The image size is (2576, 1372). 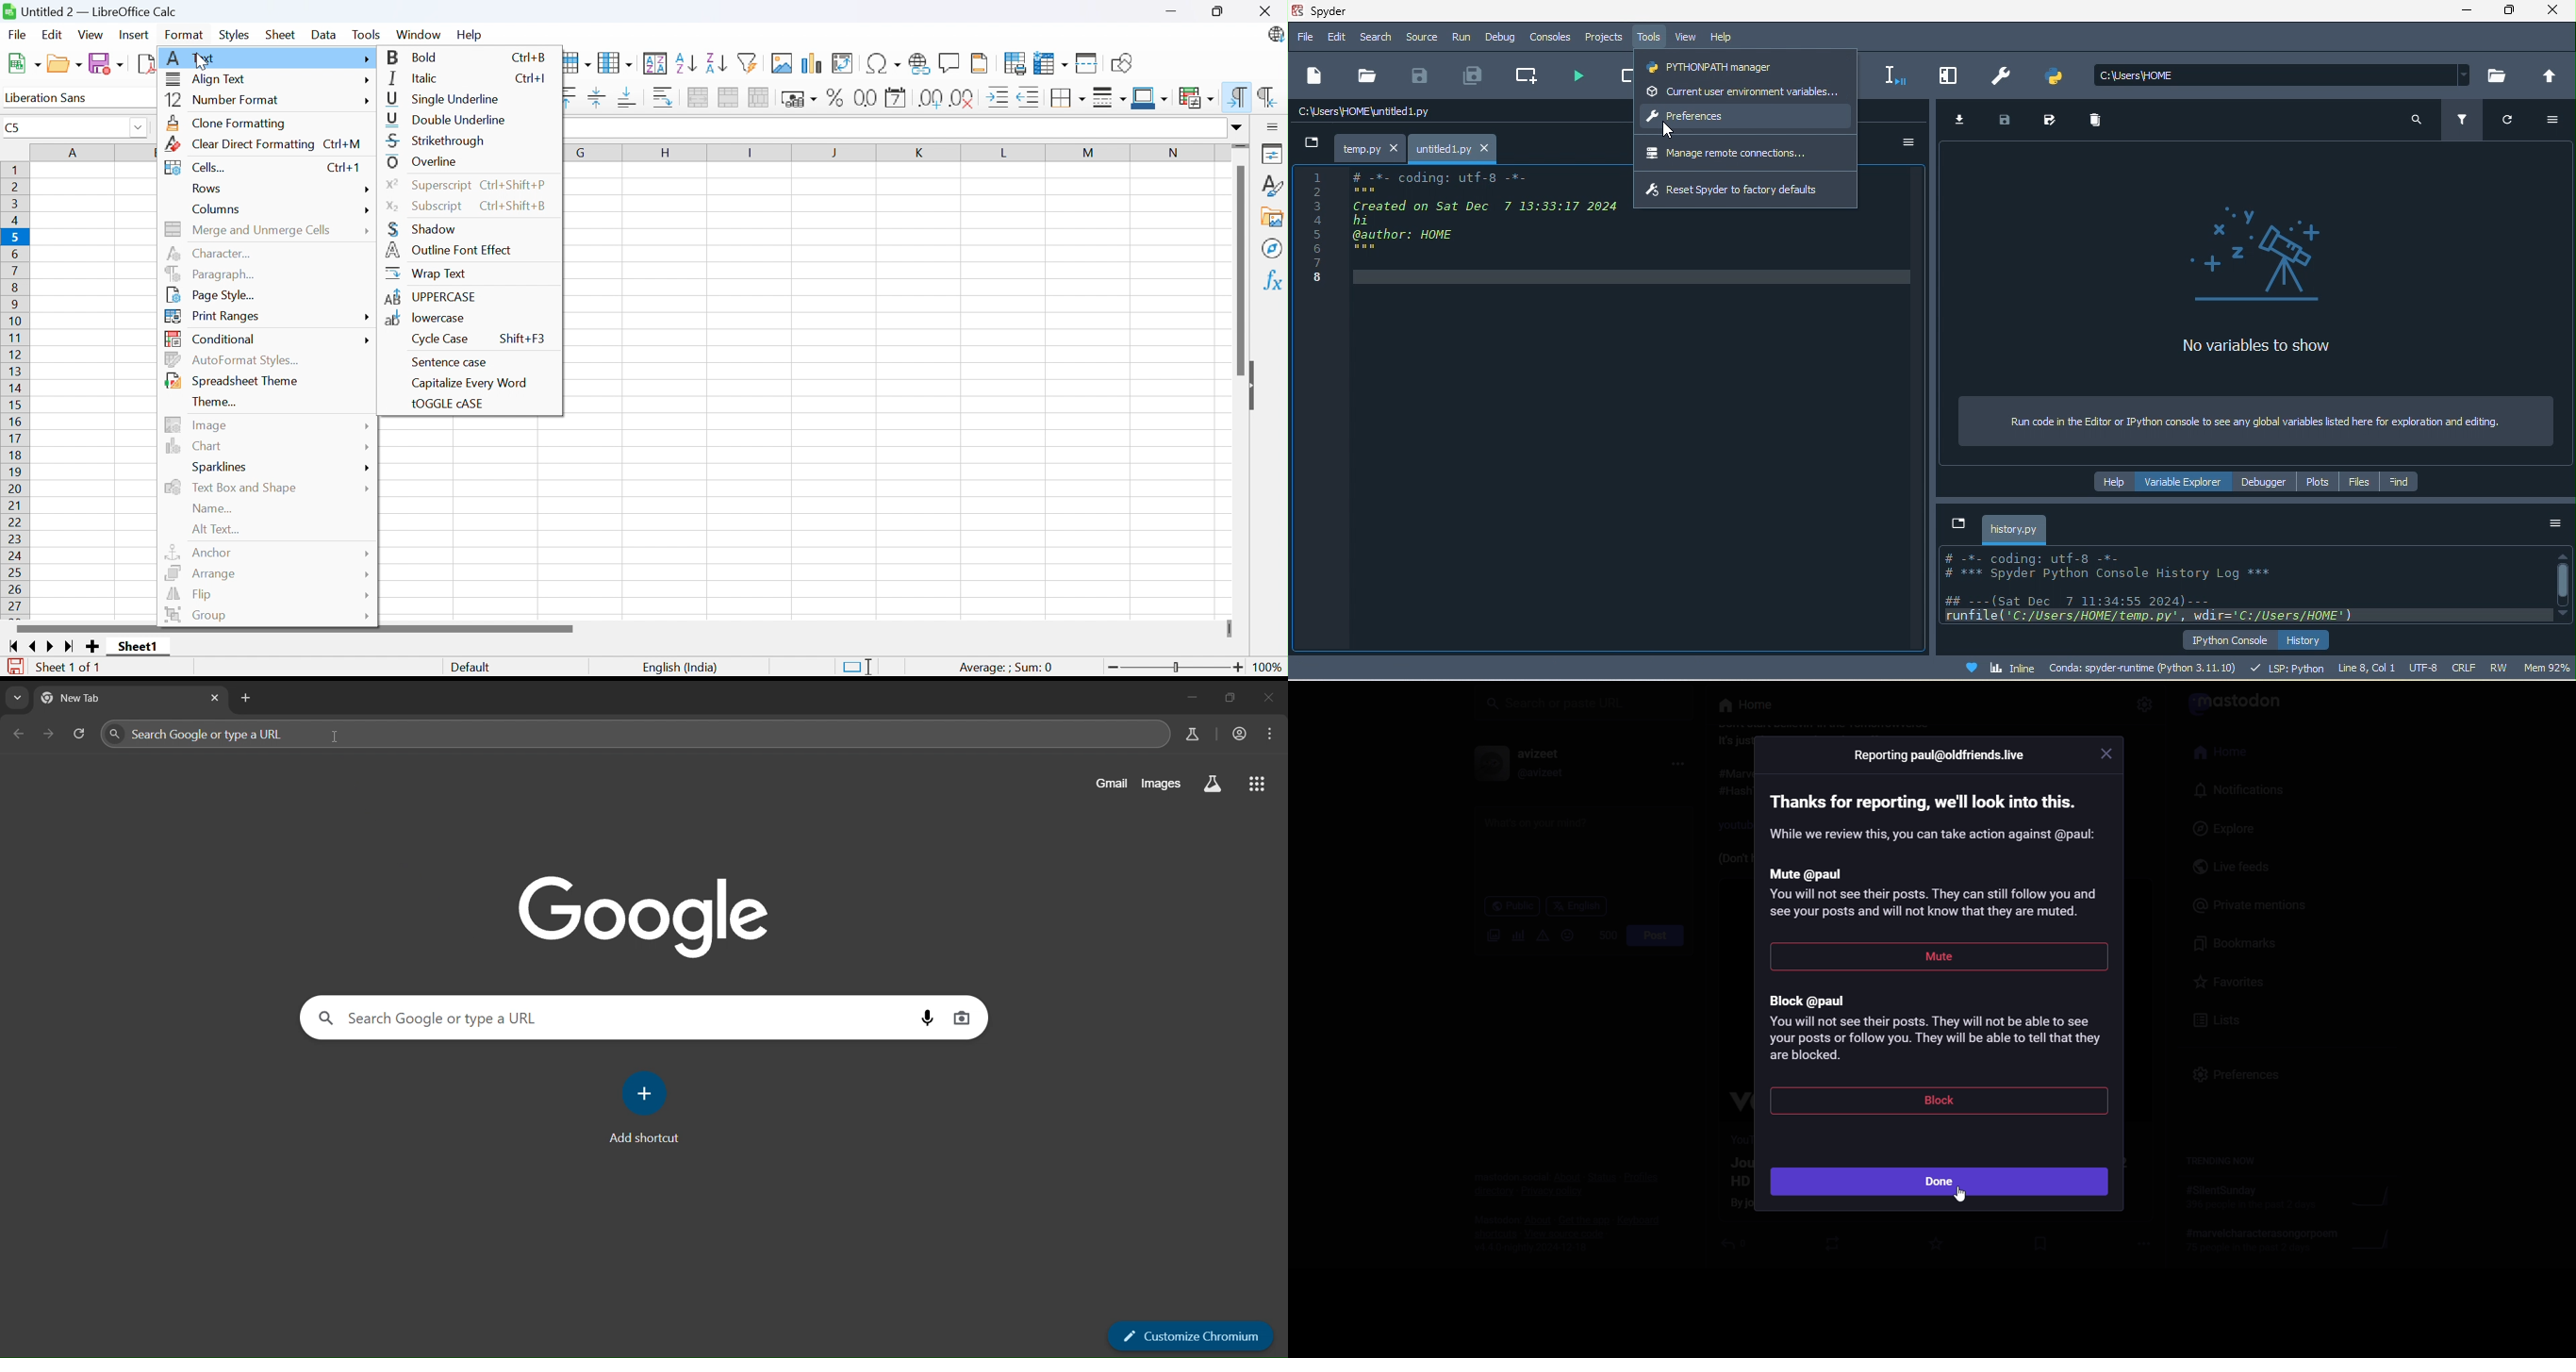 What do you see at coordinates (656, 63) in the screenshot?
I see `Sort` at bounding box center [656, 63].